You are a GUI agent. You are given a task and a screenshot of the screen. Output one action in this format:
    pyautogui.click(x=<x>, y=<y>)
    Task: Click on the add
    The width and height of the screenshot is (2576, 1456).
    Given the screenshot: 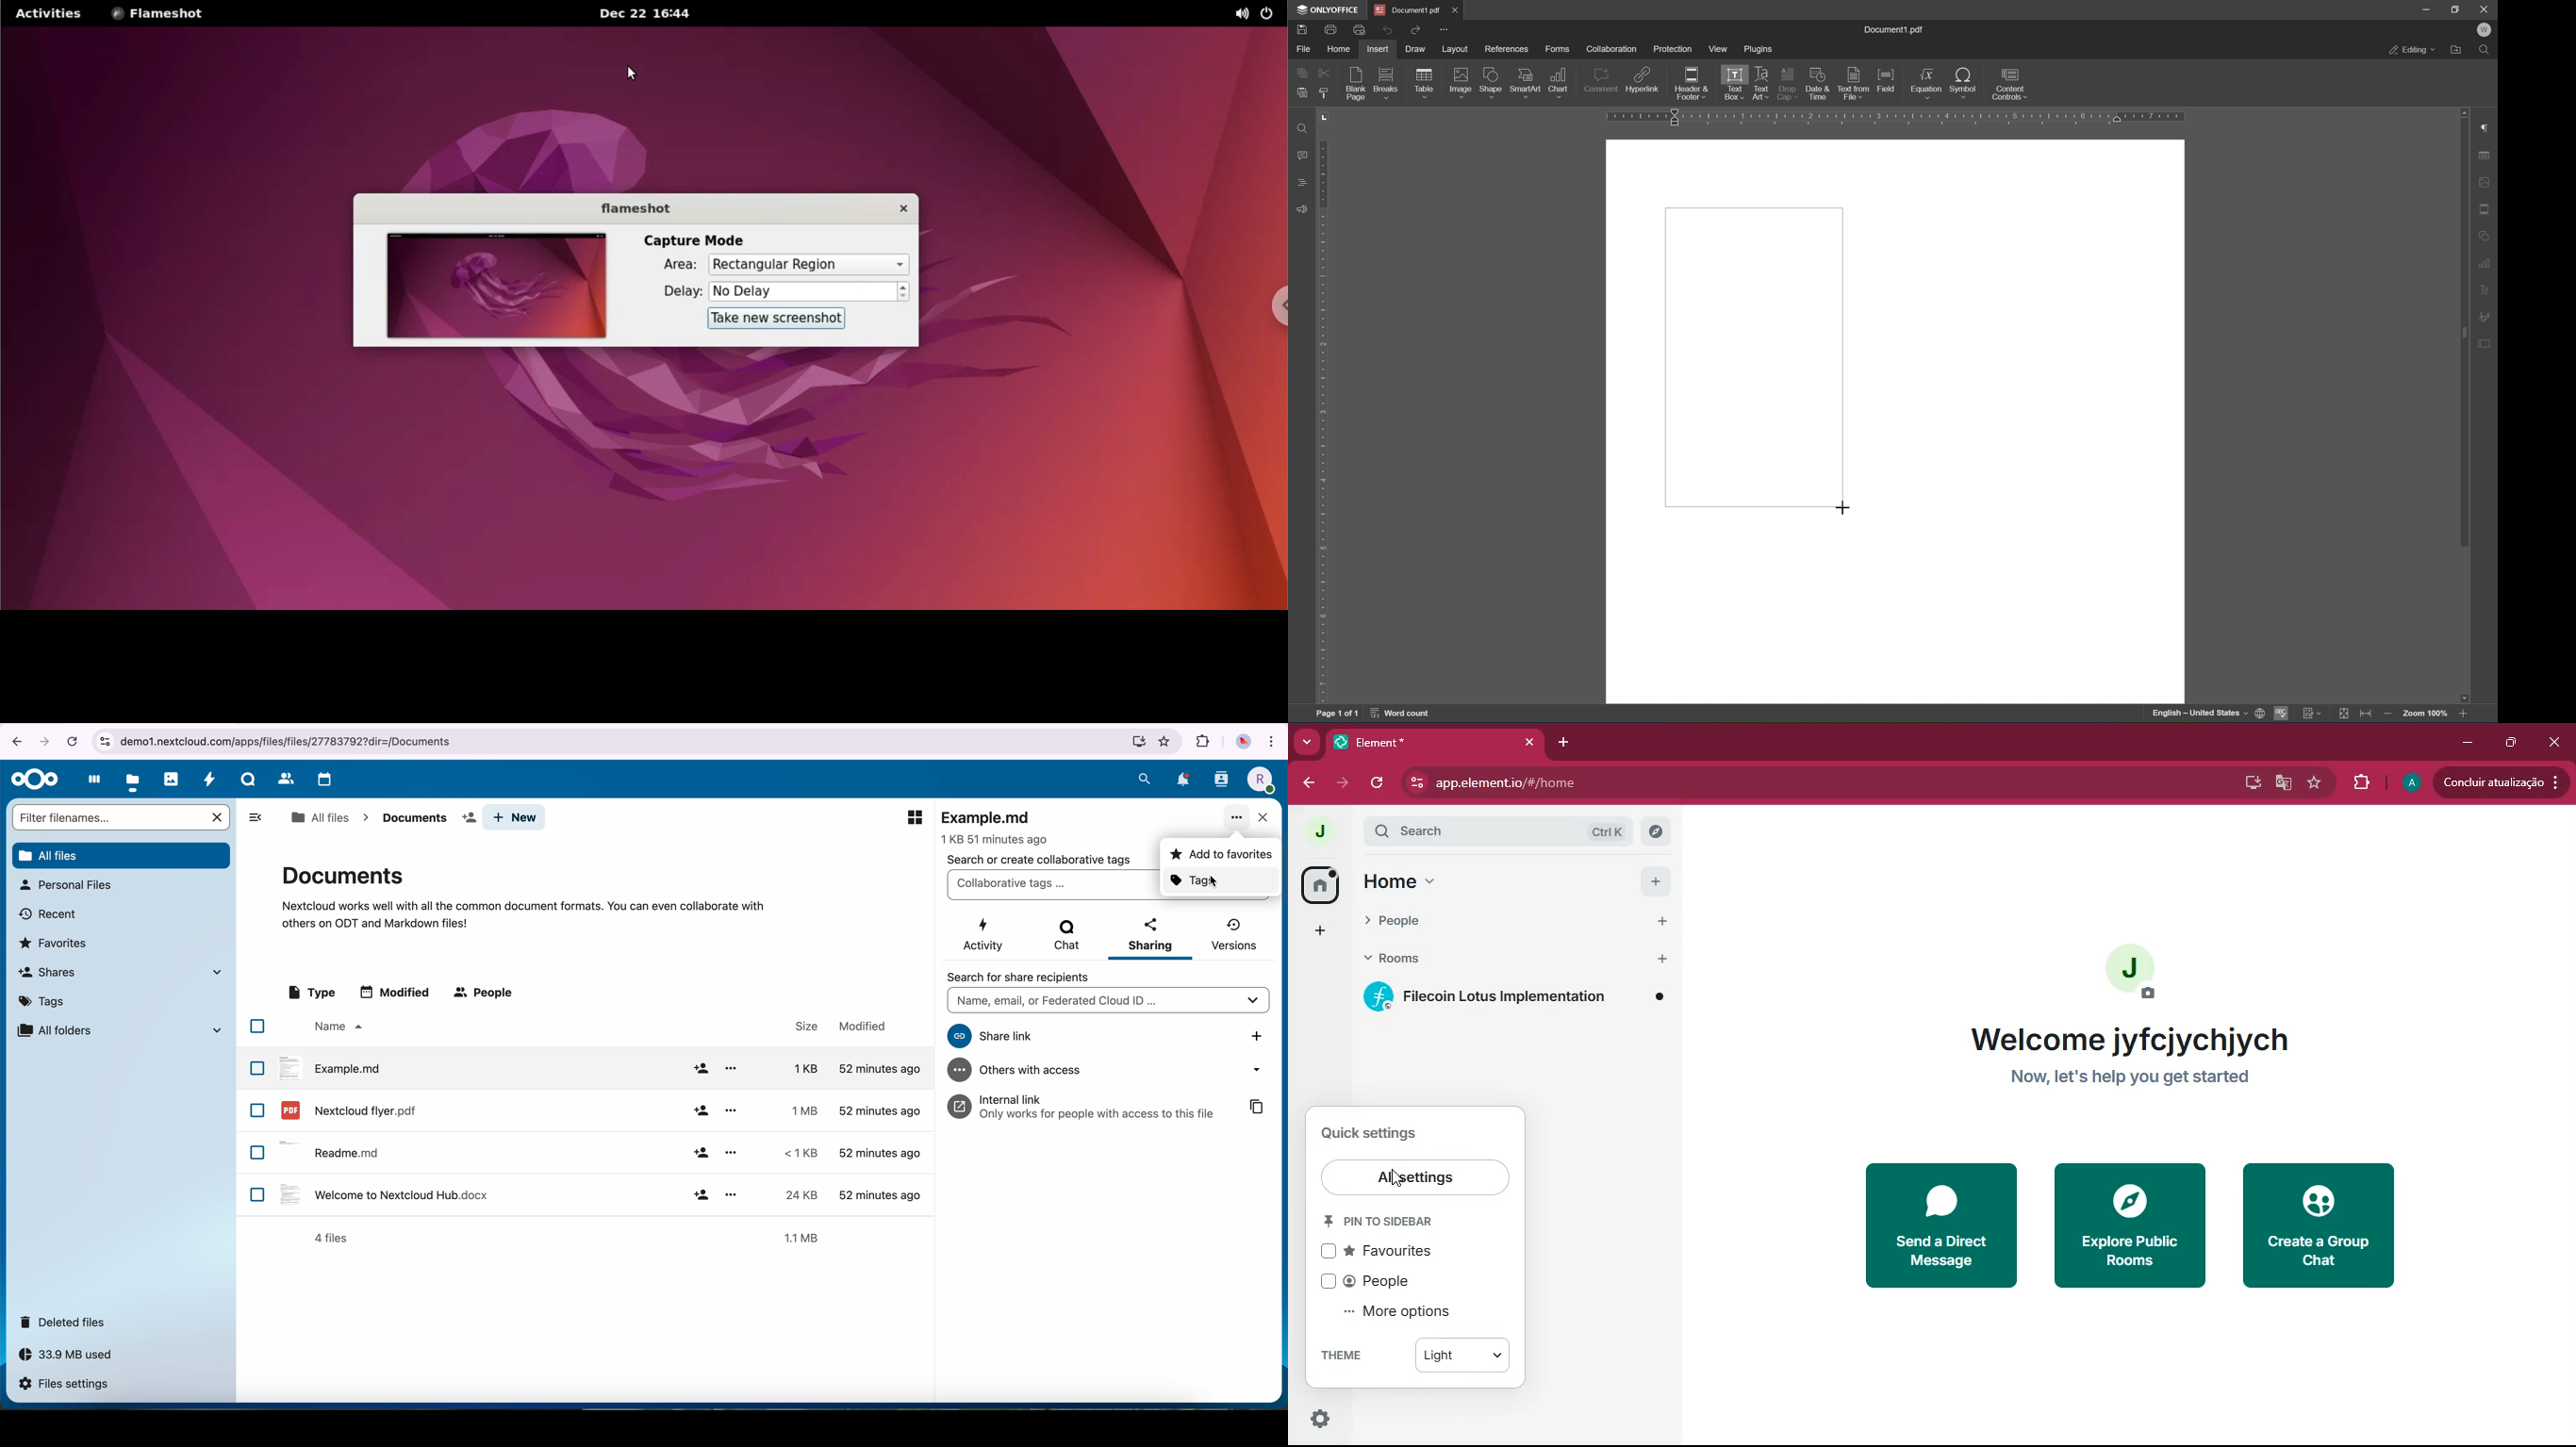 What is the action you would take?
    pyautogui.click(x=1660, y=921)
    